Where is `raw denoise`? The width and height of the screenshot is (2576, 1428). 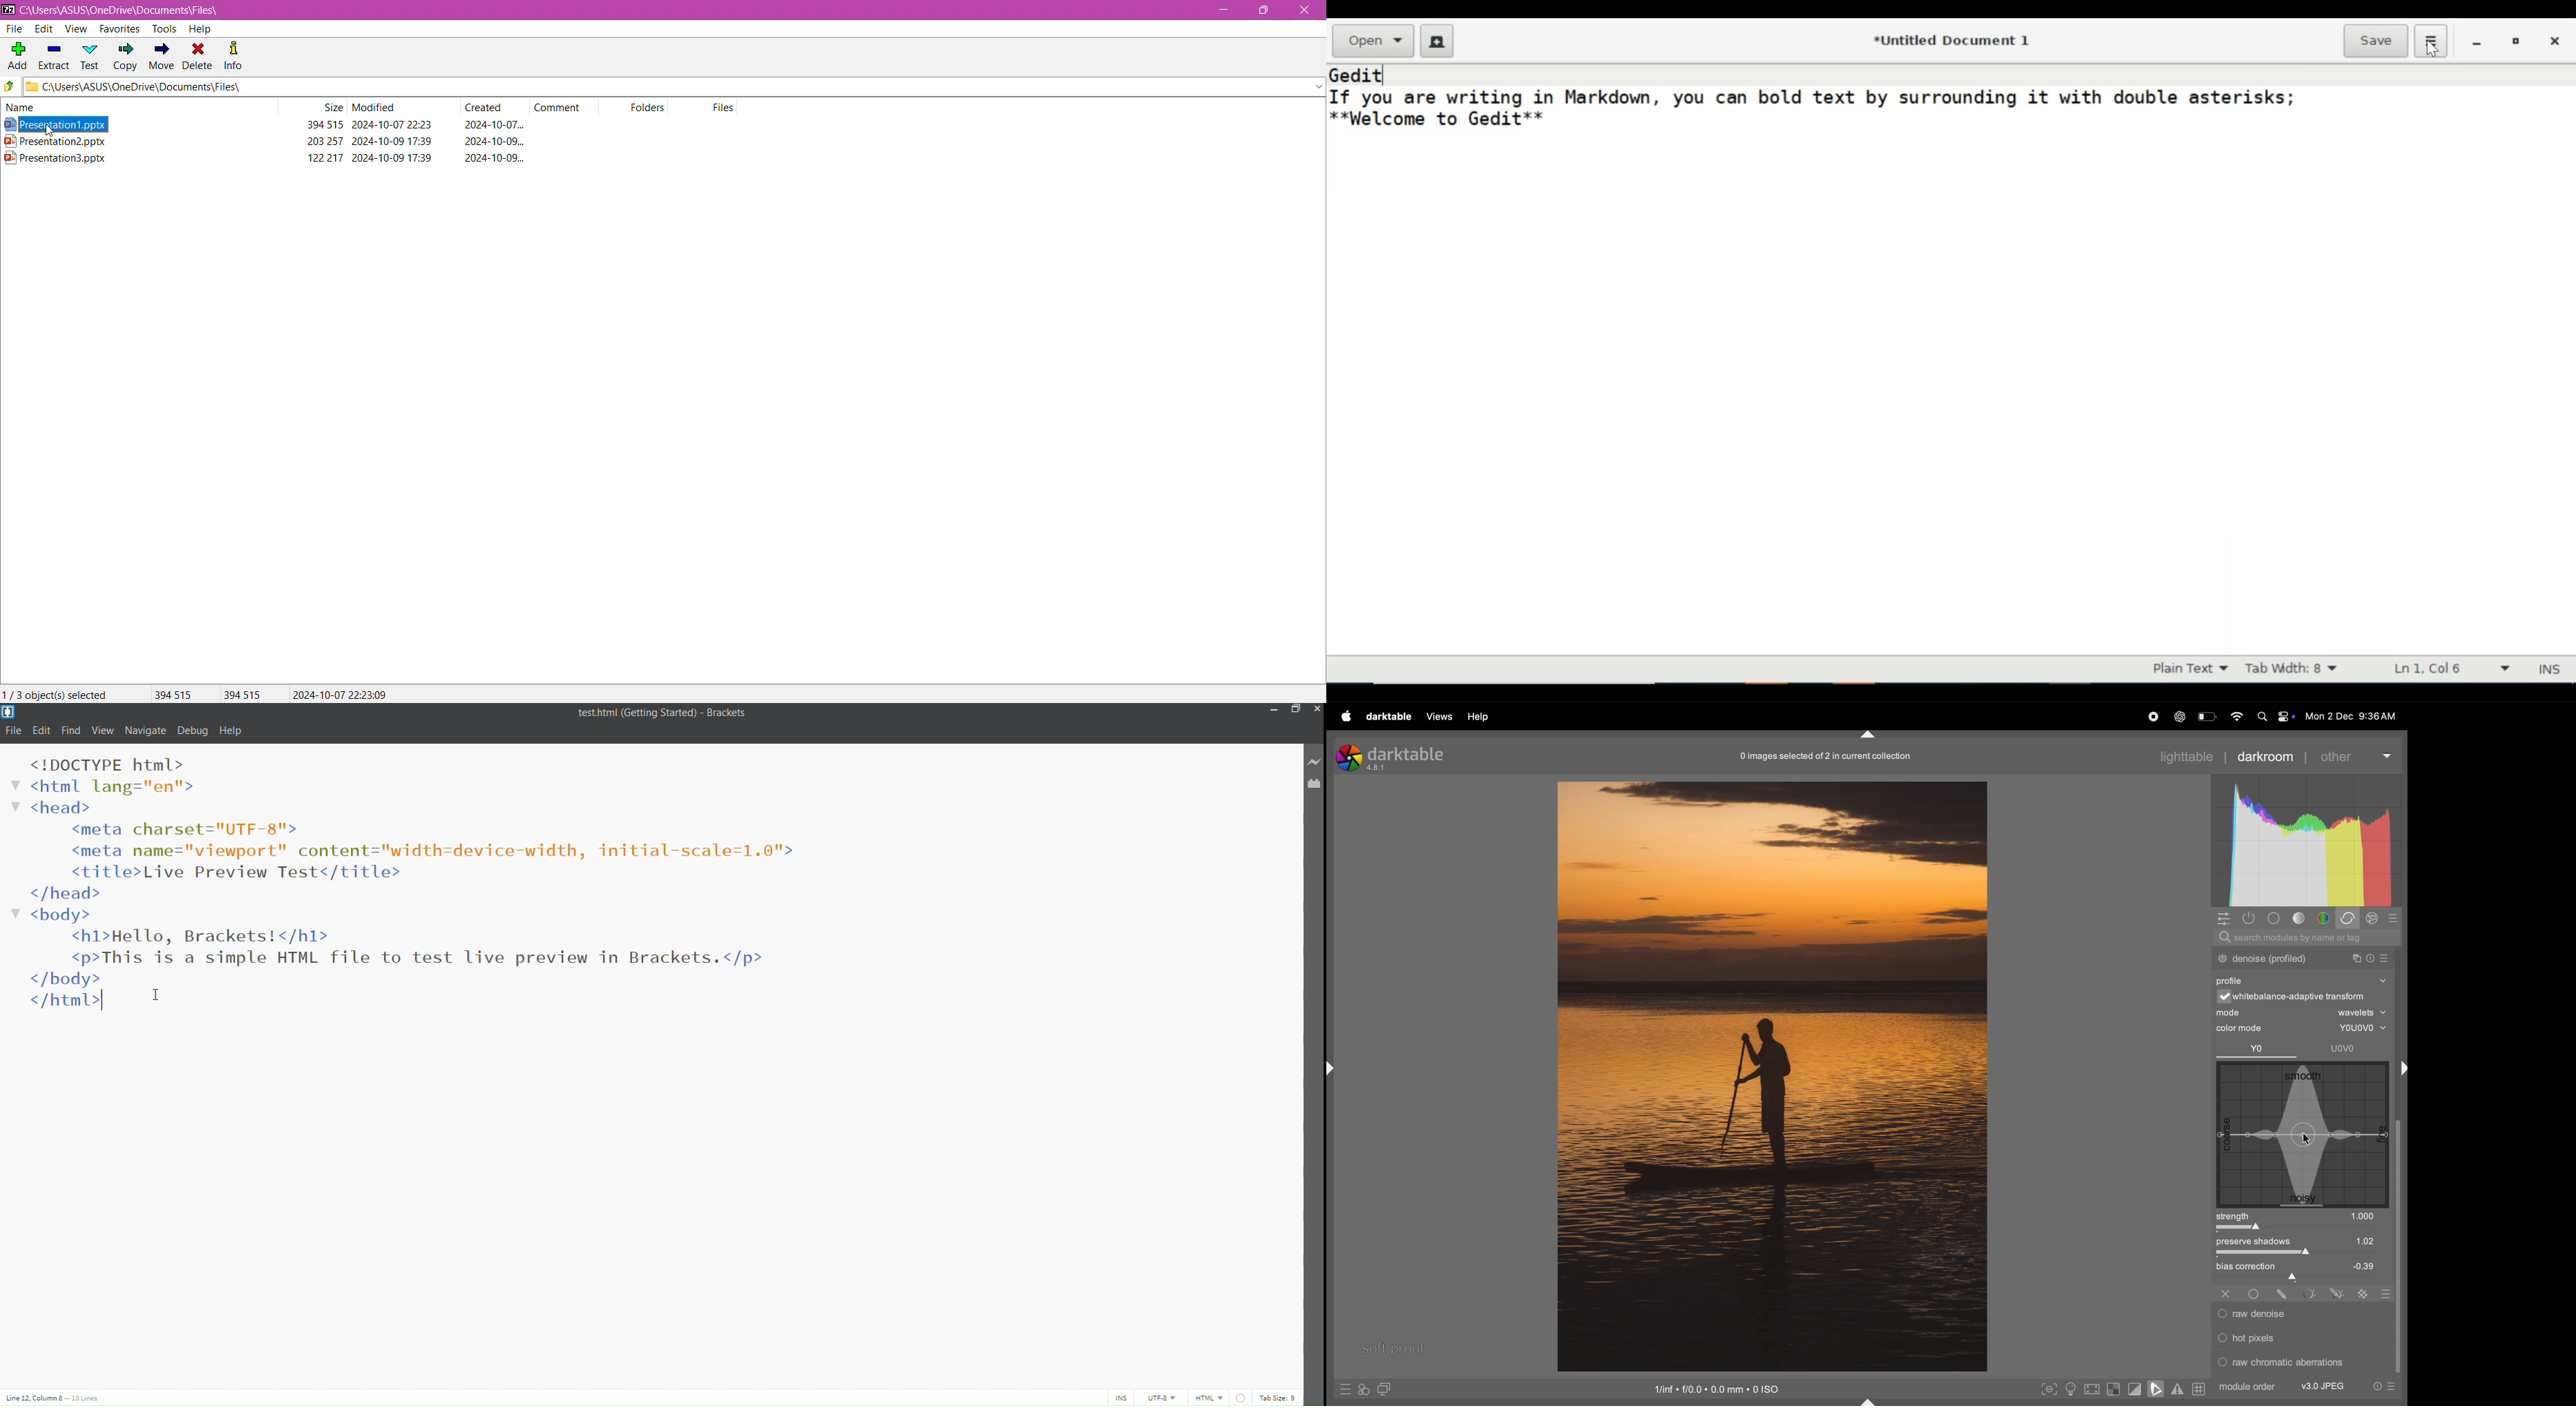 raw denoise is located at coordinates (2297, 1314).